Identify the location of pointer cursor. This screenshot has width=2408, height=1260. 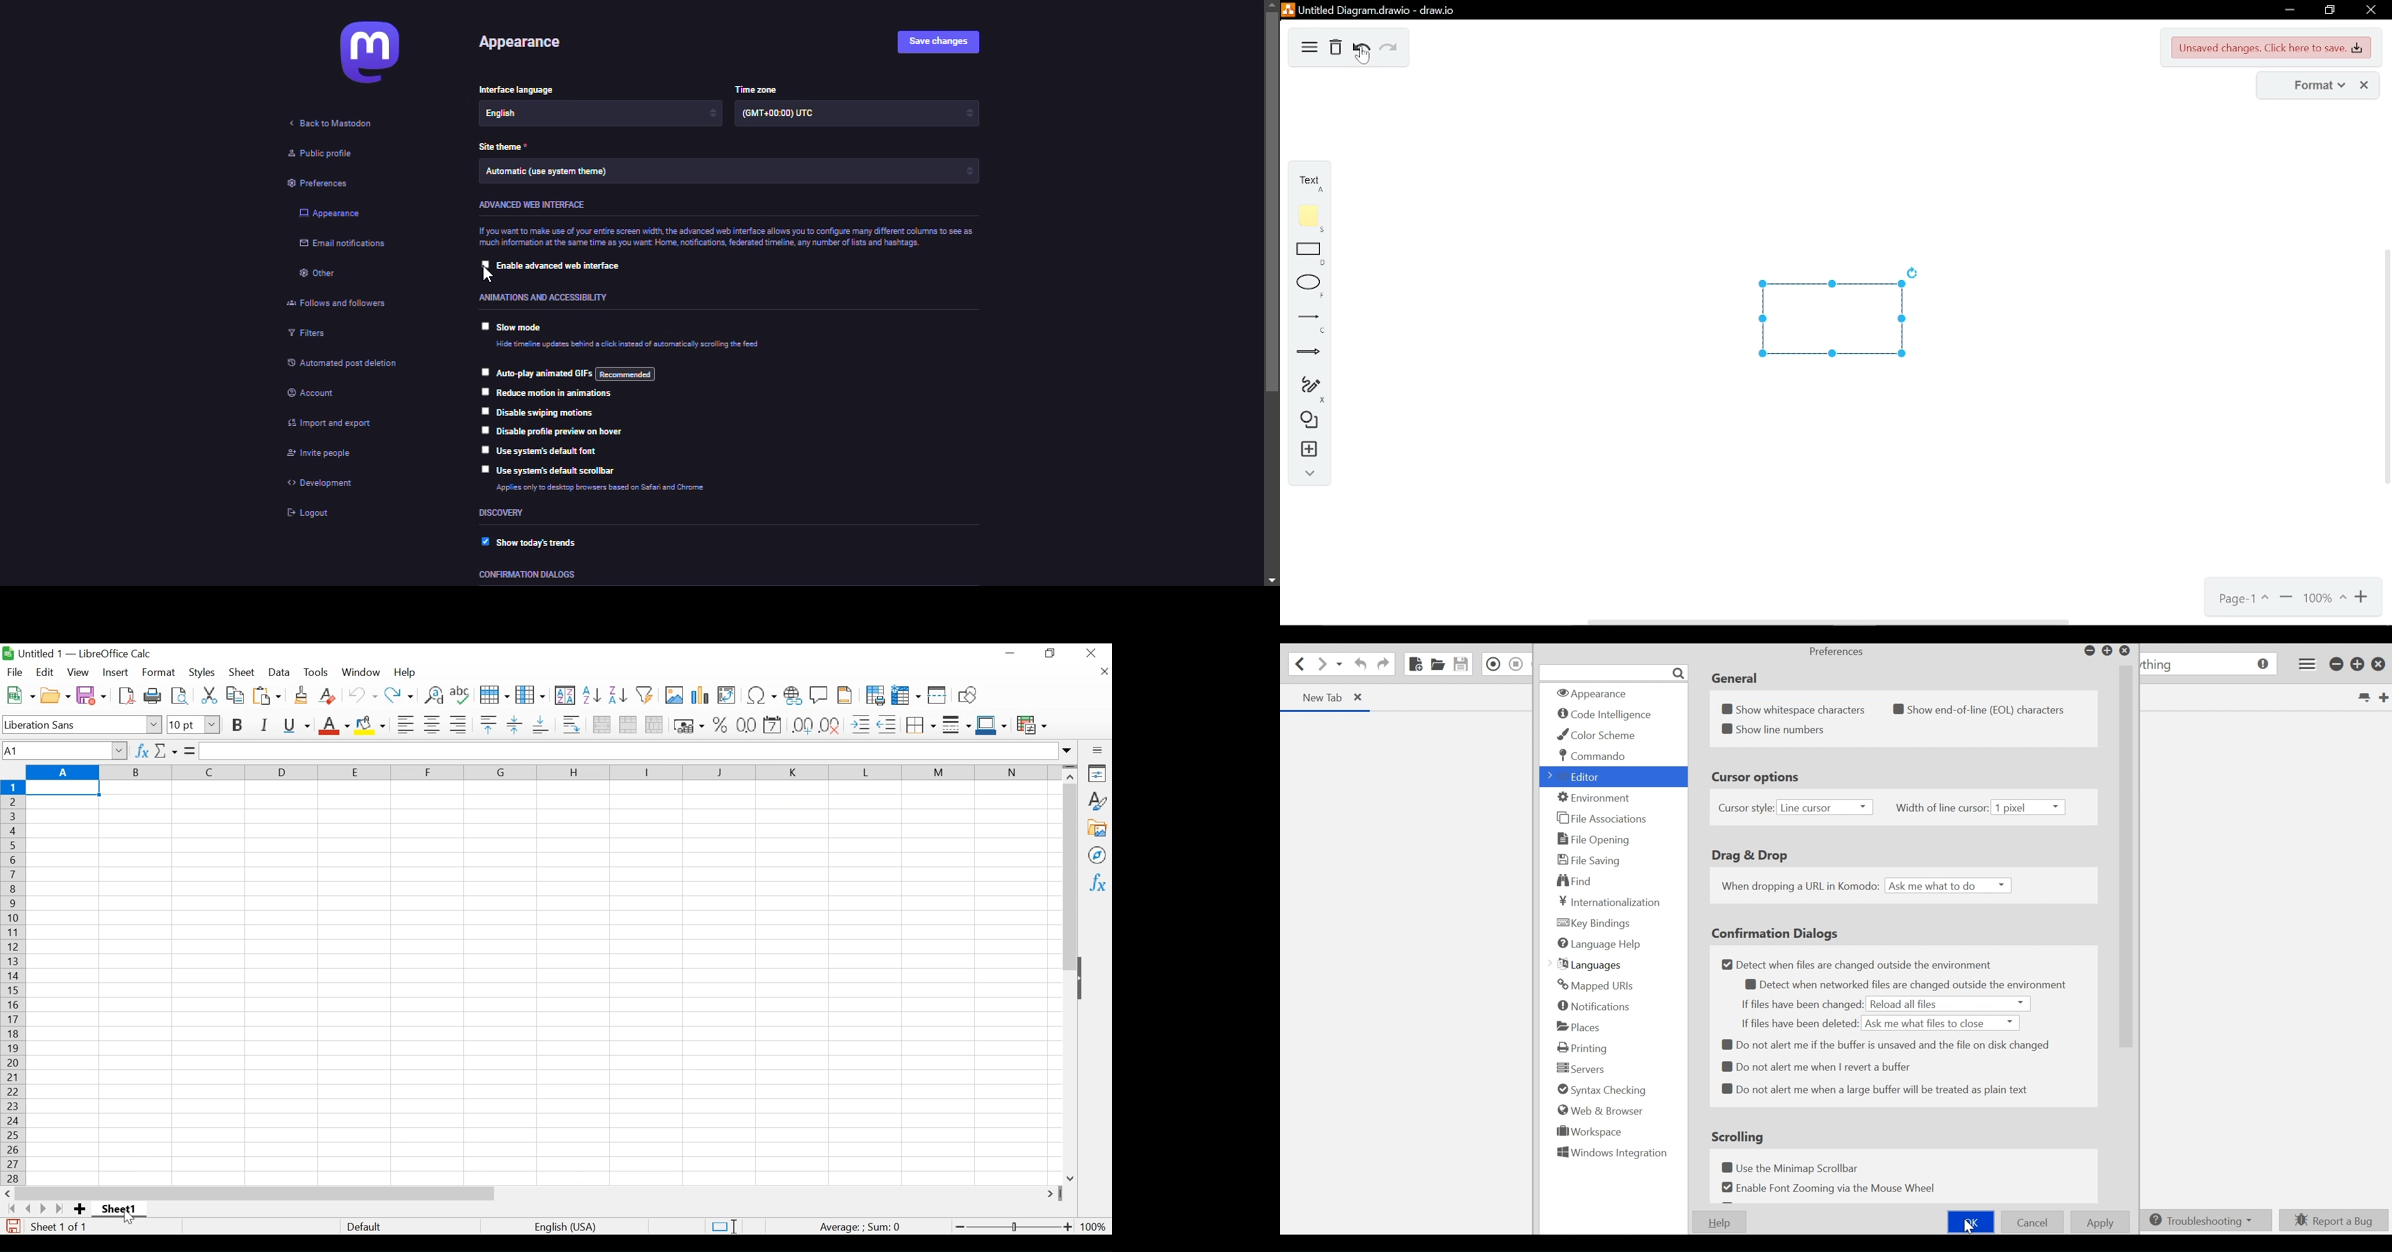
(483, 275).